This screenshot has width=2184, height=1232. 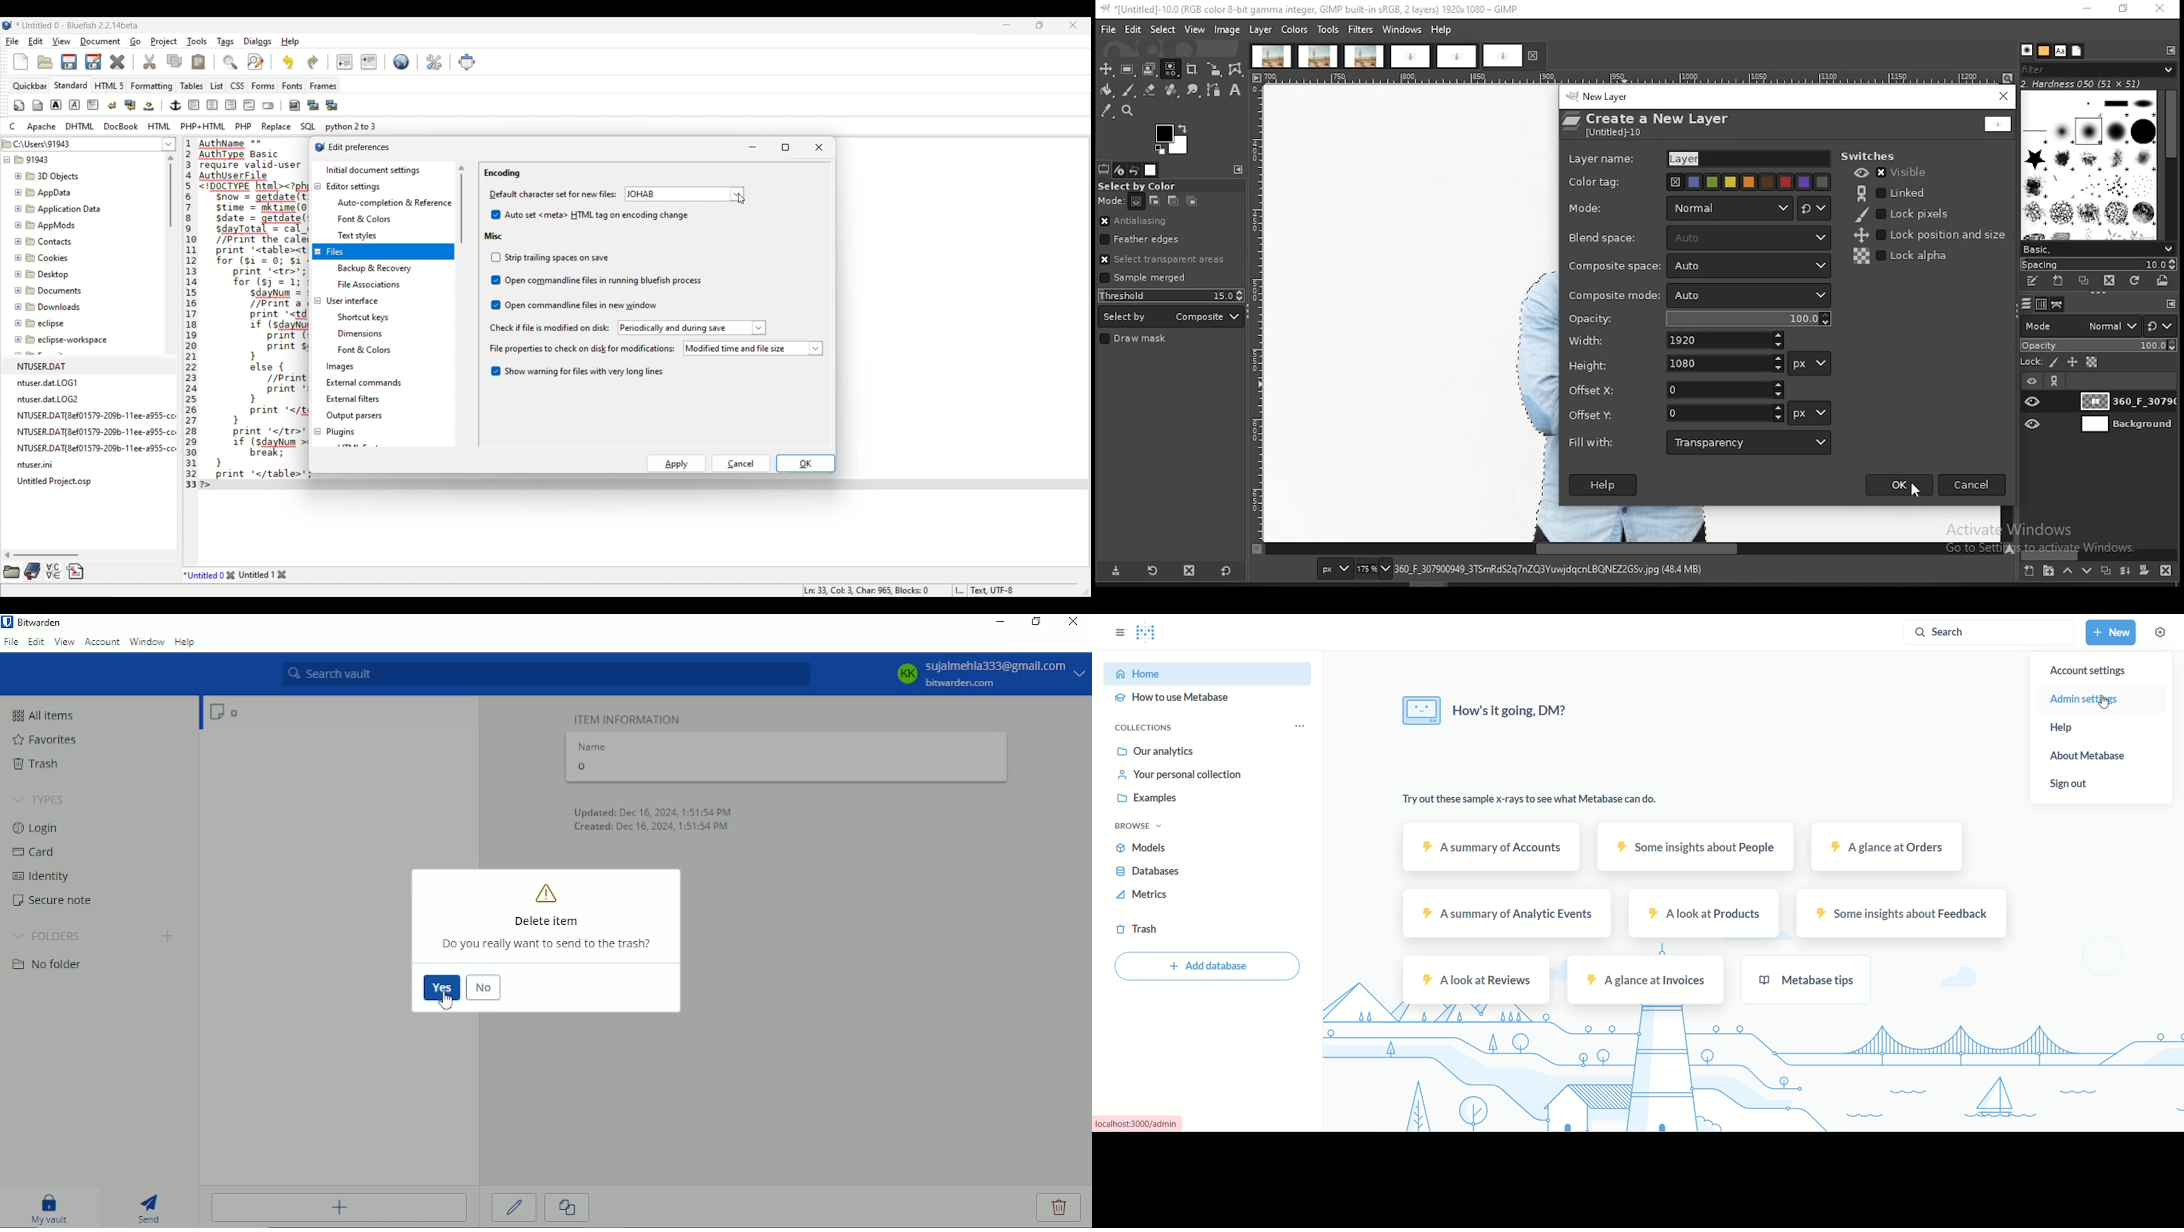 What do you see at coordinates (374, 334) in the screenshot?
I see `User interface setting options` at bounding box center [374, 334].